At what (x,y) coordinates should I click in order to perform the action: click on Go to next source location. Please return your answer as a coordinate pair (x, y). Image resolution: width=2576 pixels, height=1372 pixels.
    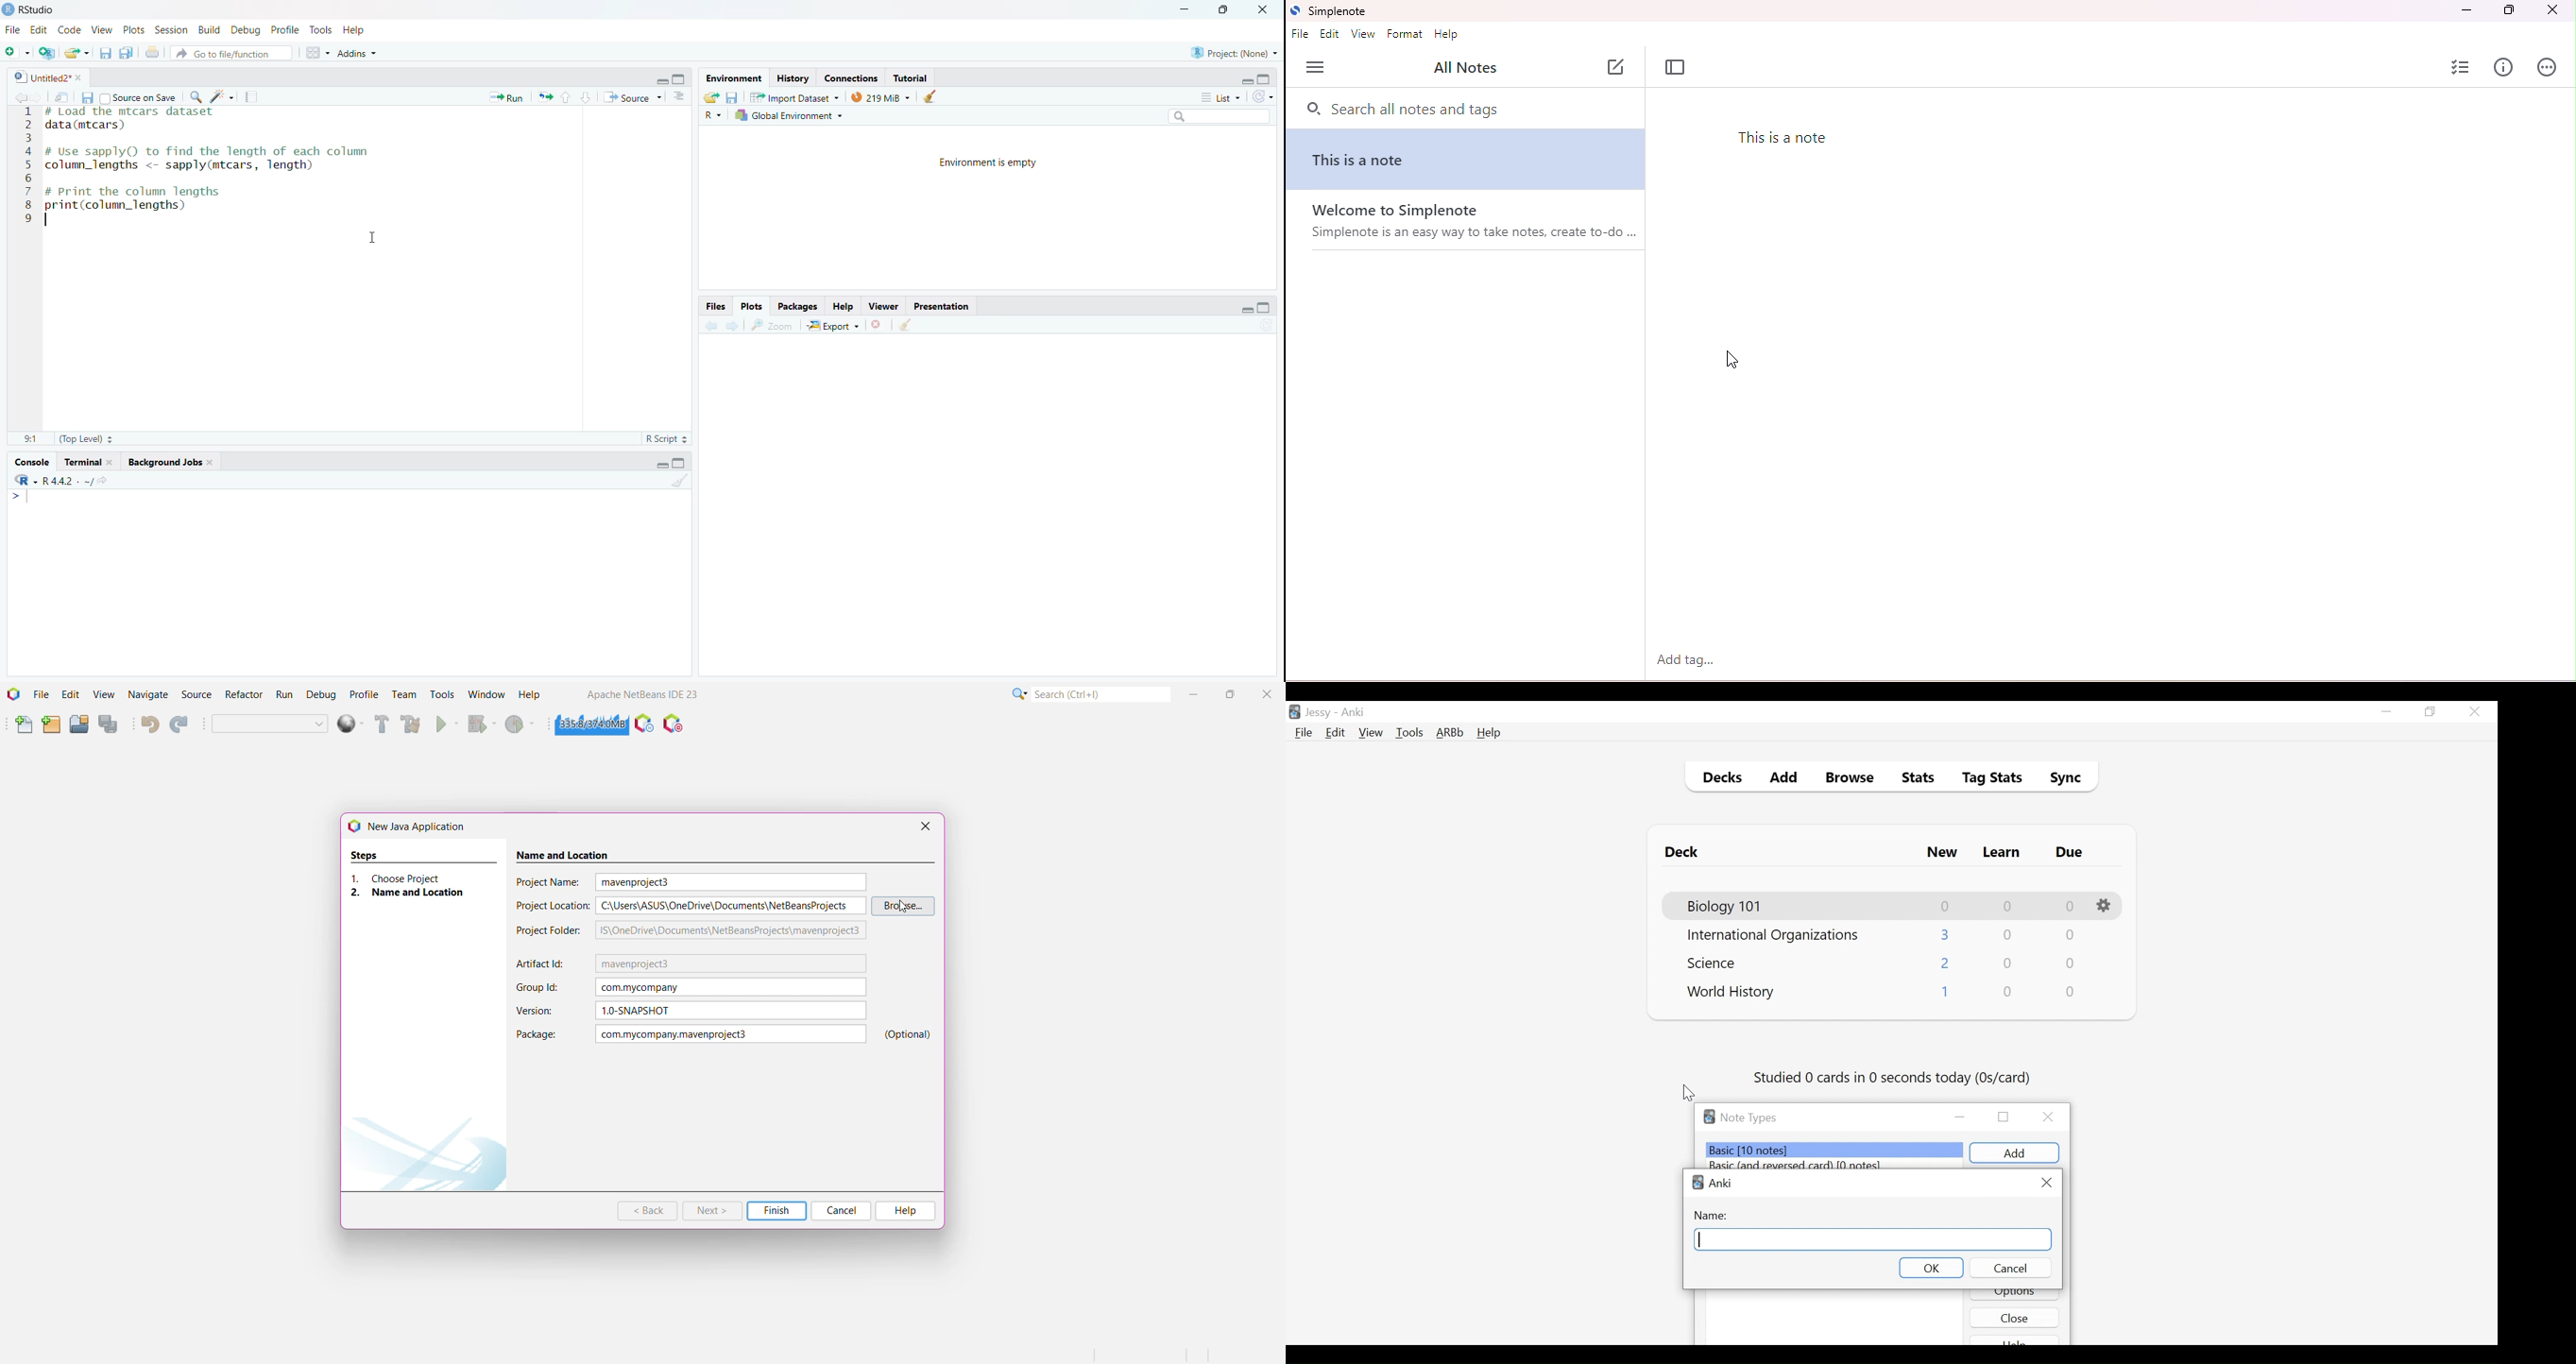
    Looking at the image, I should click on (38, 98).